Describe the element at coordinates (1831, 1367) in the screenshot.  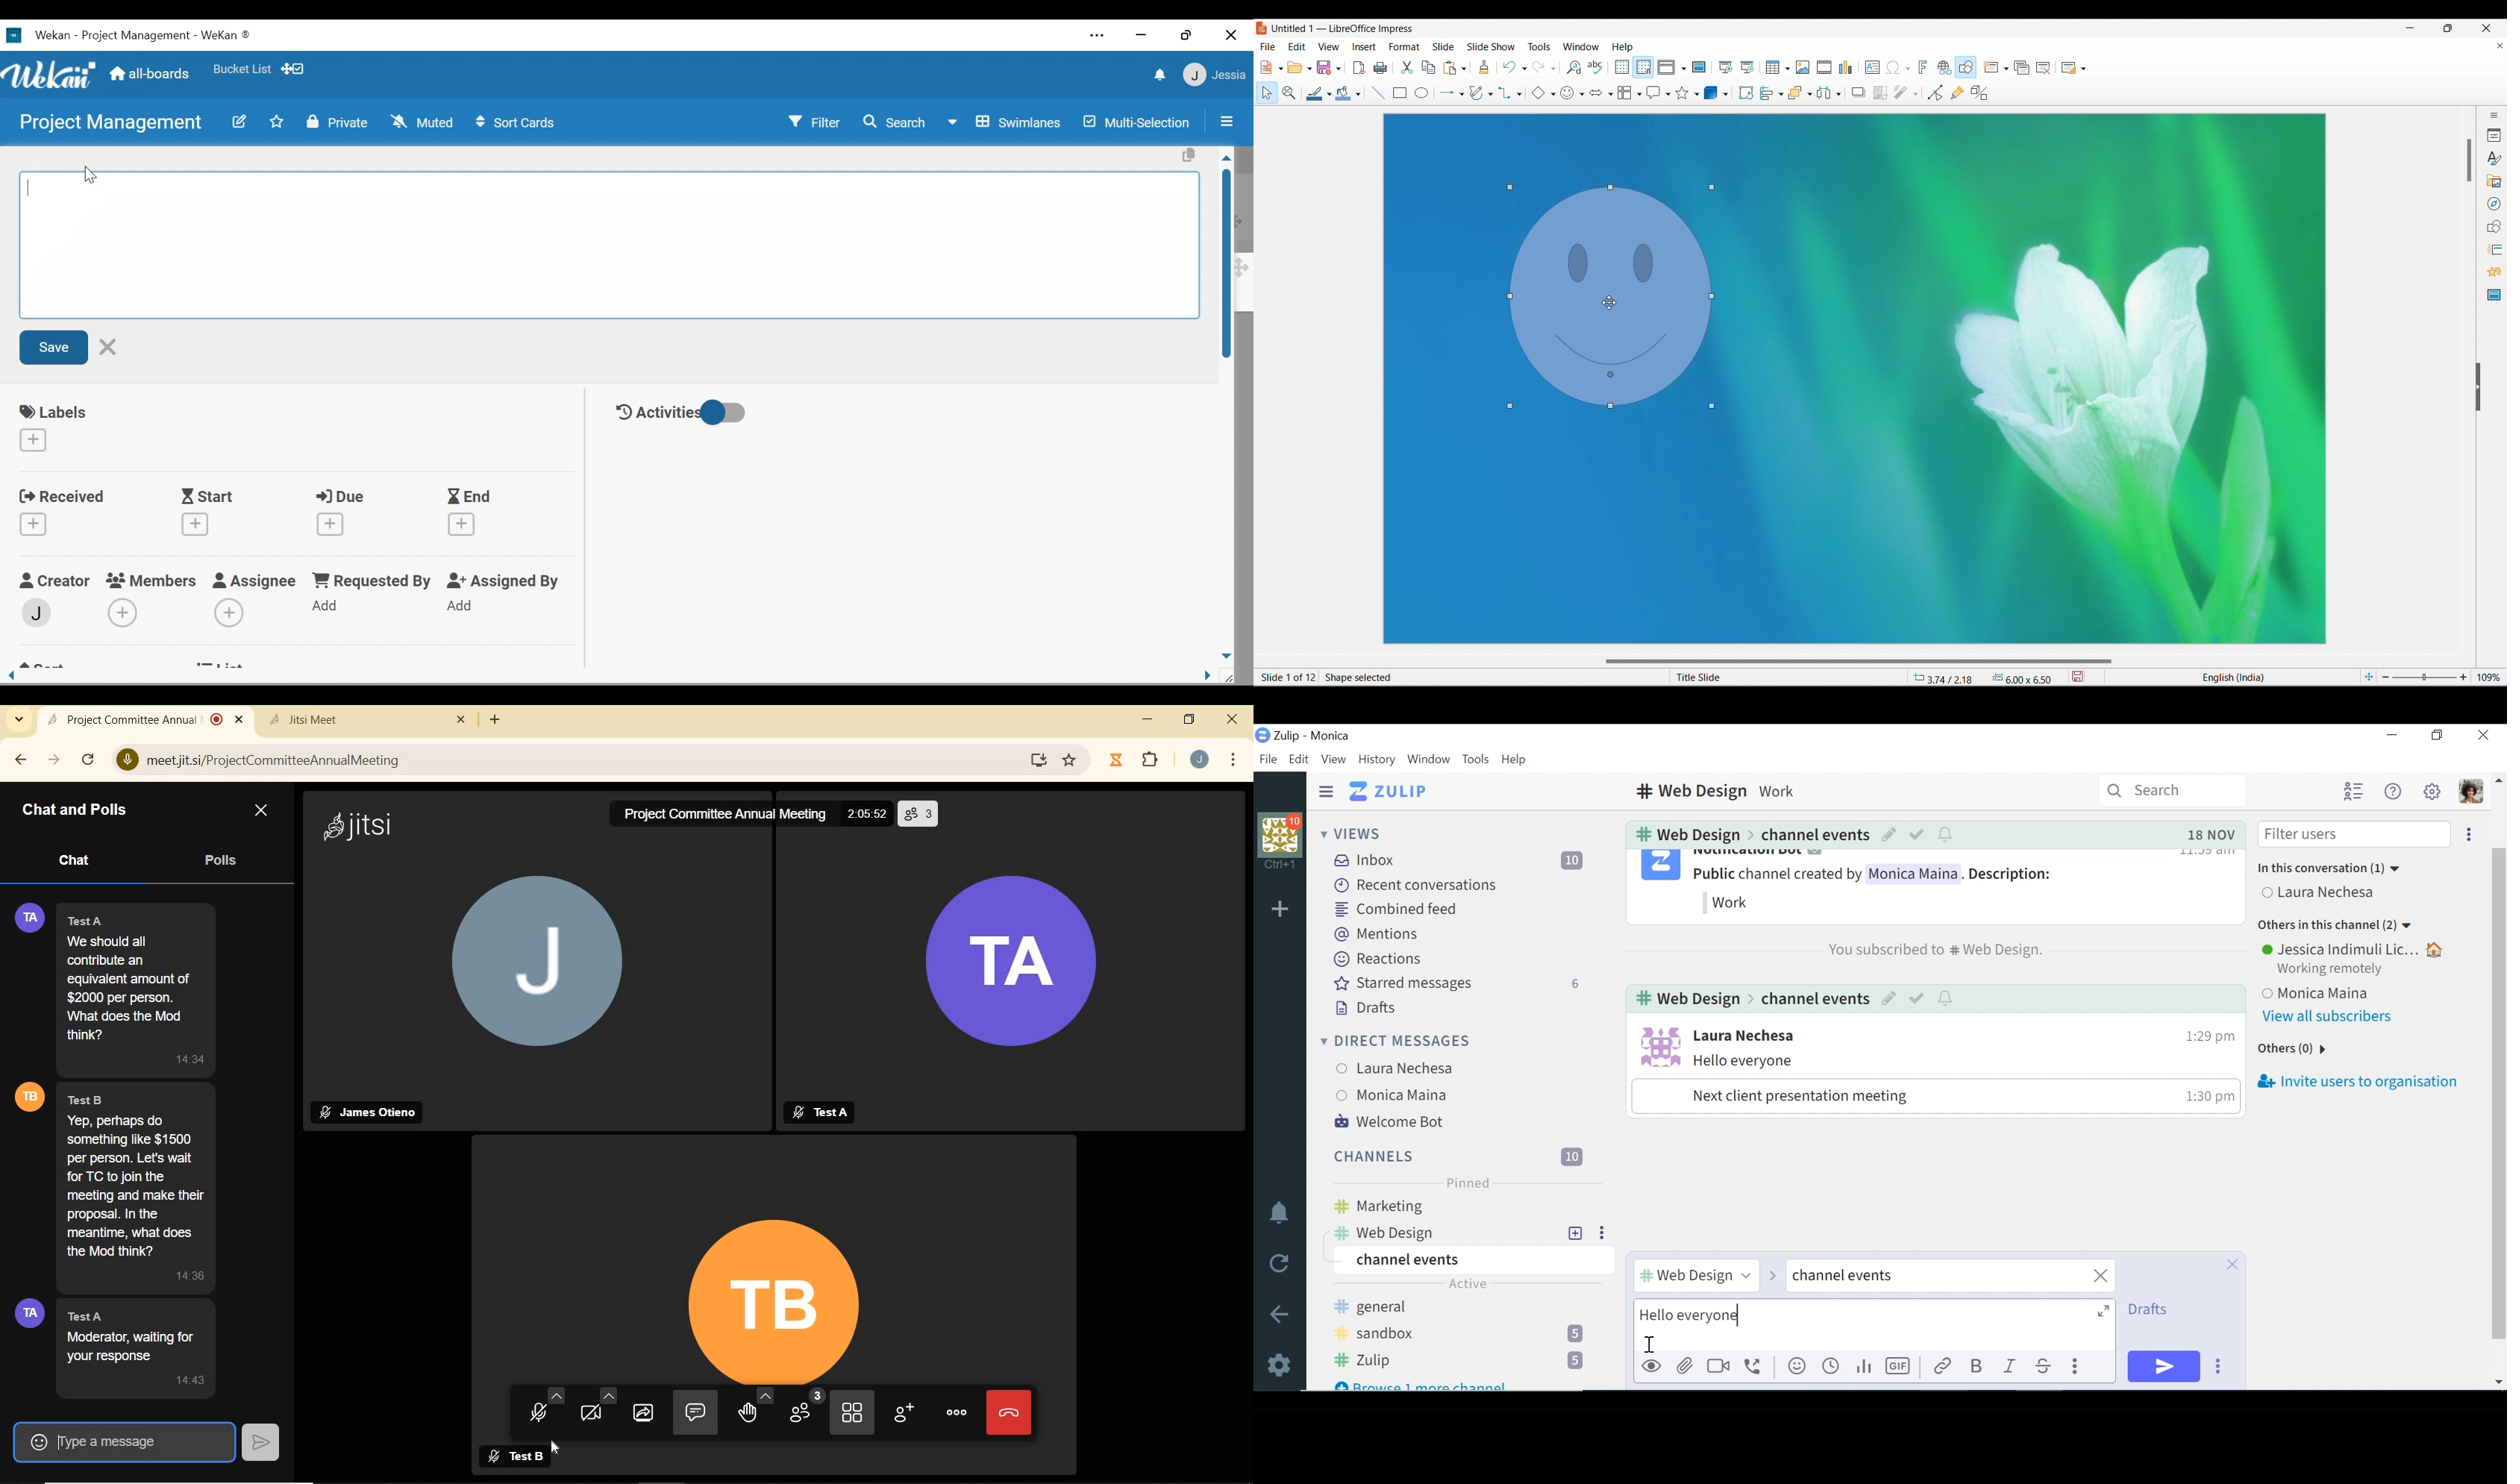
I see `Add global time` at that location.